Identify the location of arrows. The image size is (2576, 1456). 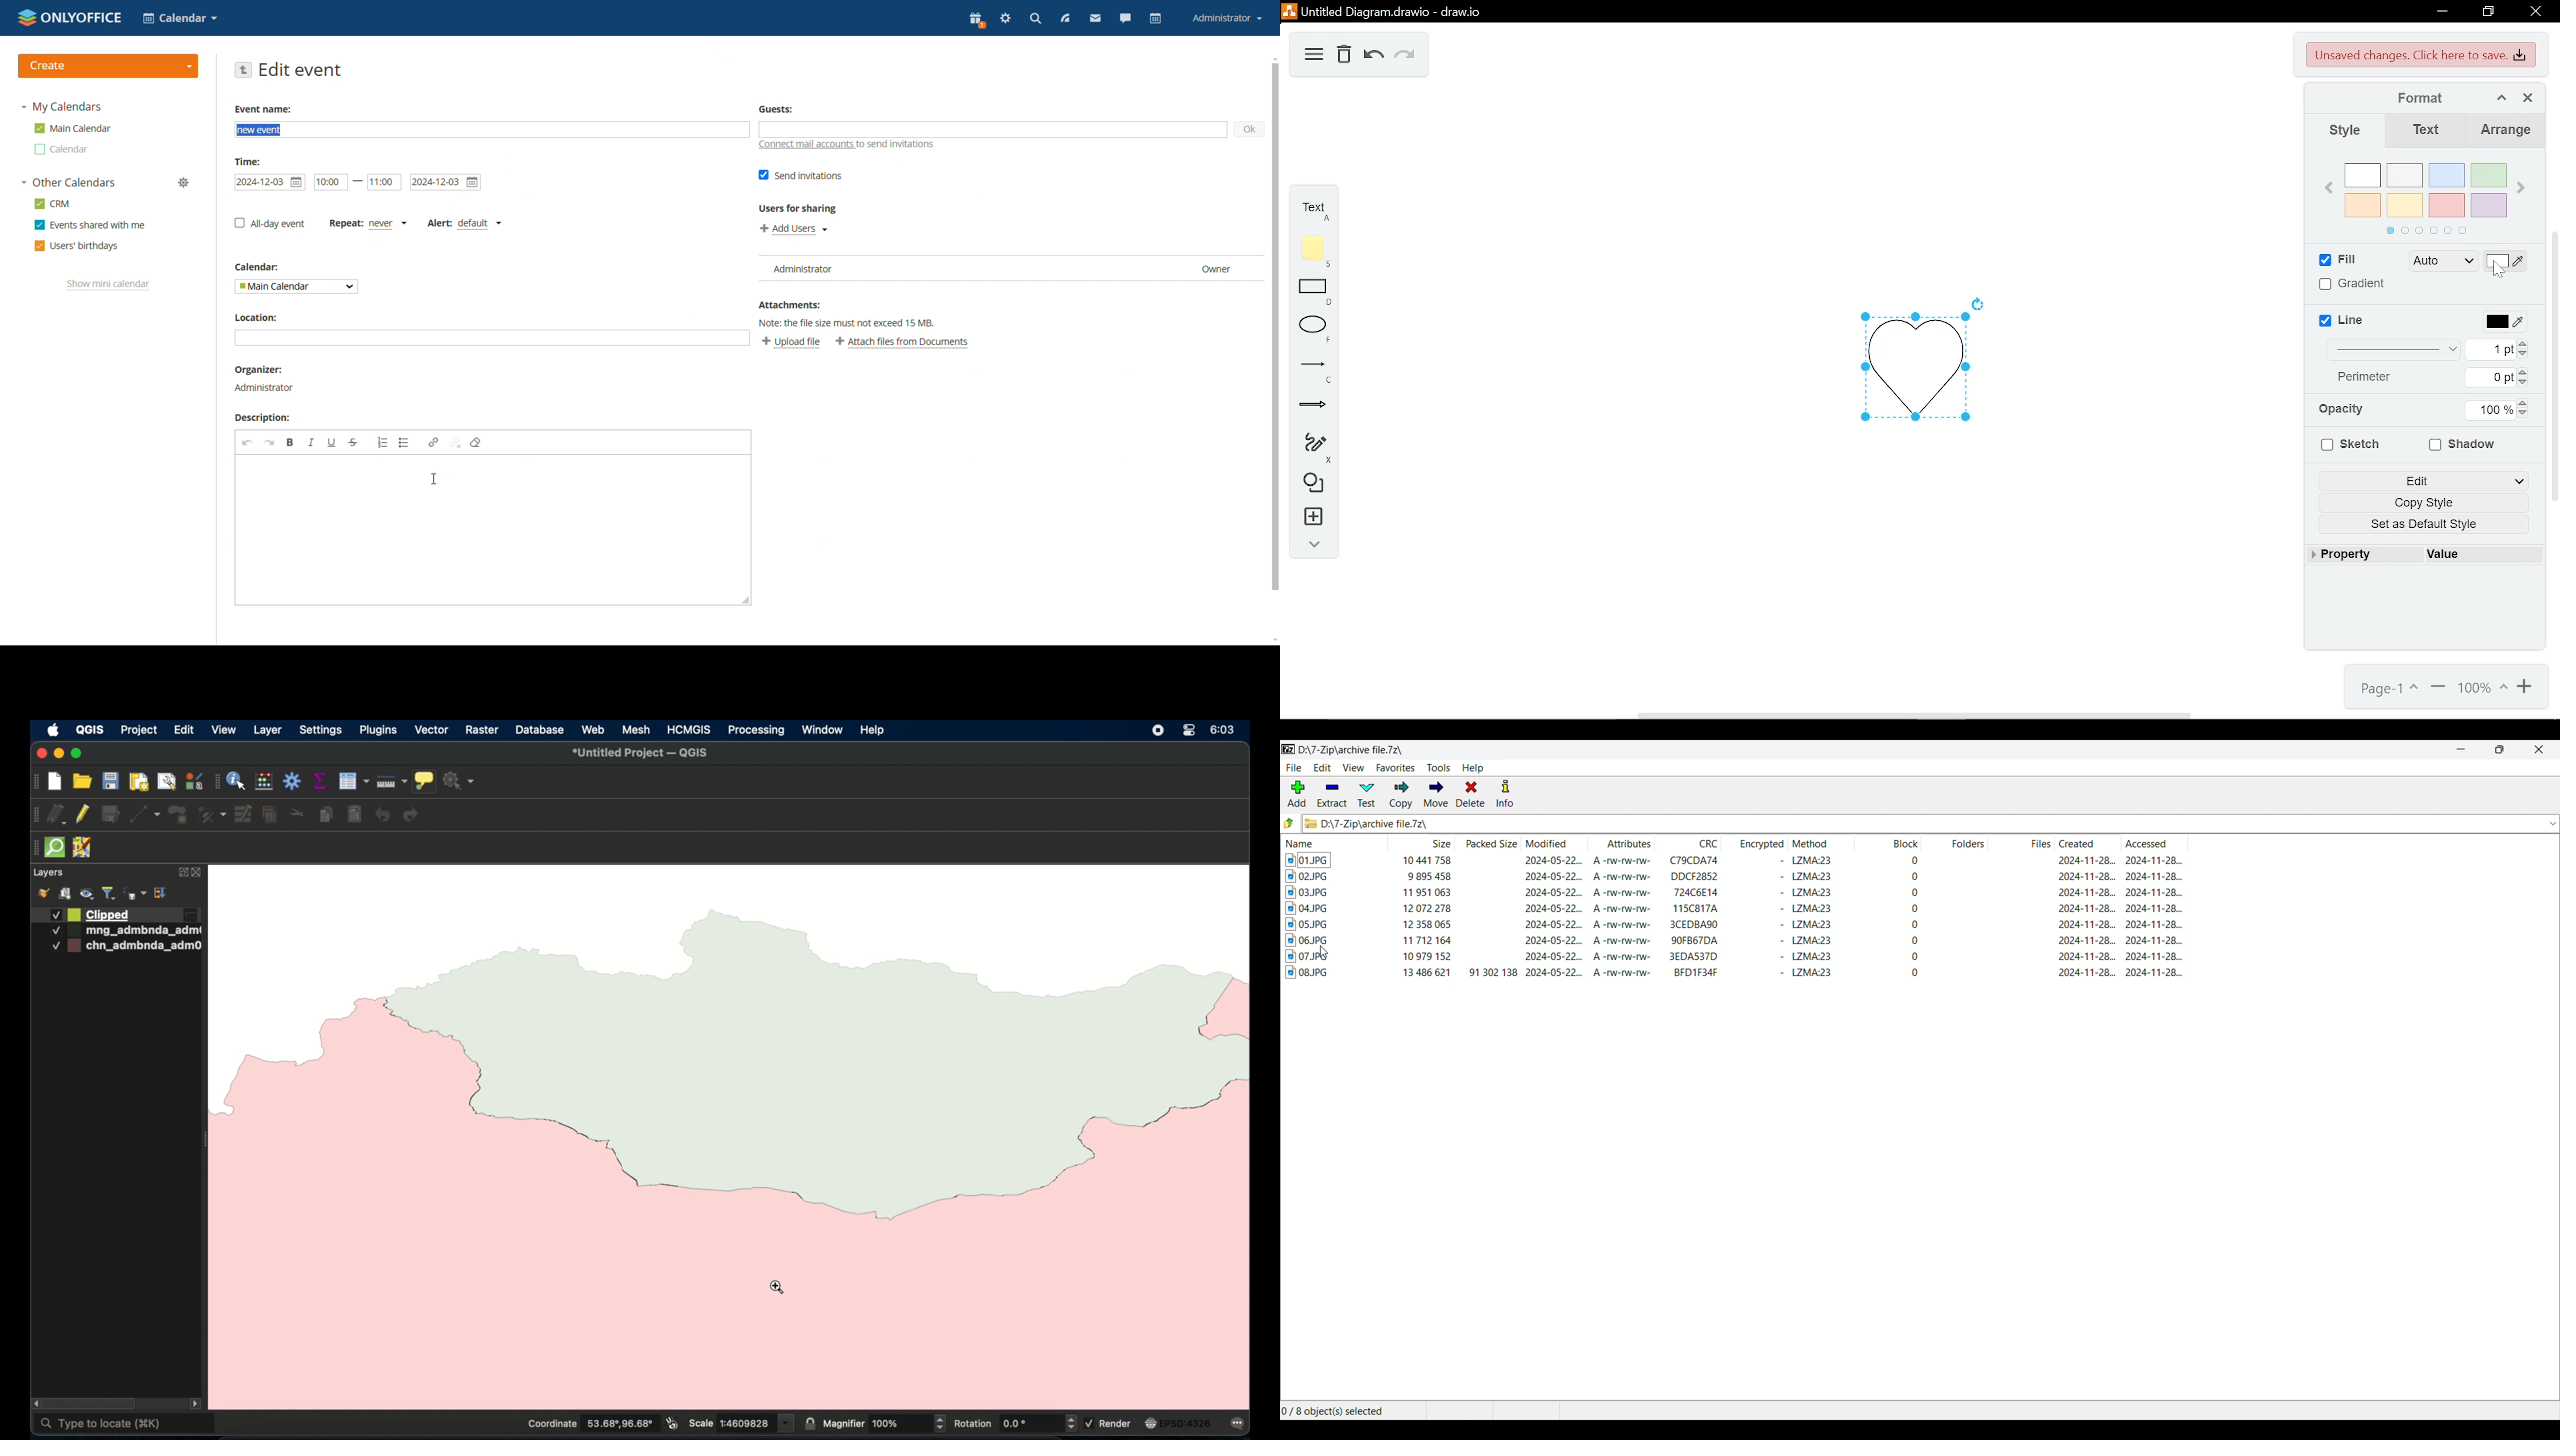
(1314, 405).